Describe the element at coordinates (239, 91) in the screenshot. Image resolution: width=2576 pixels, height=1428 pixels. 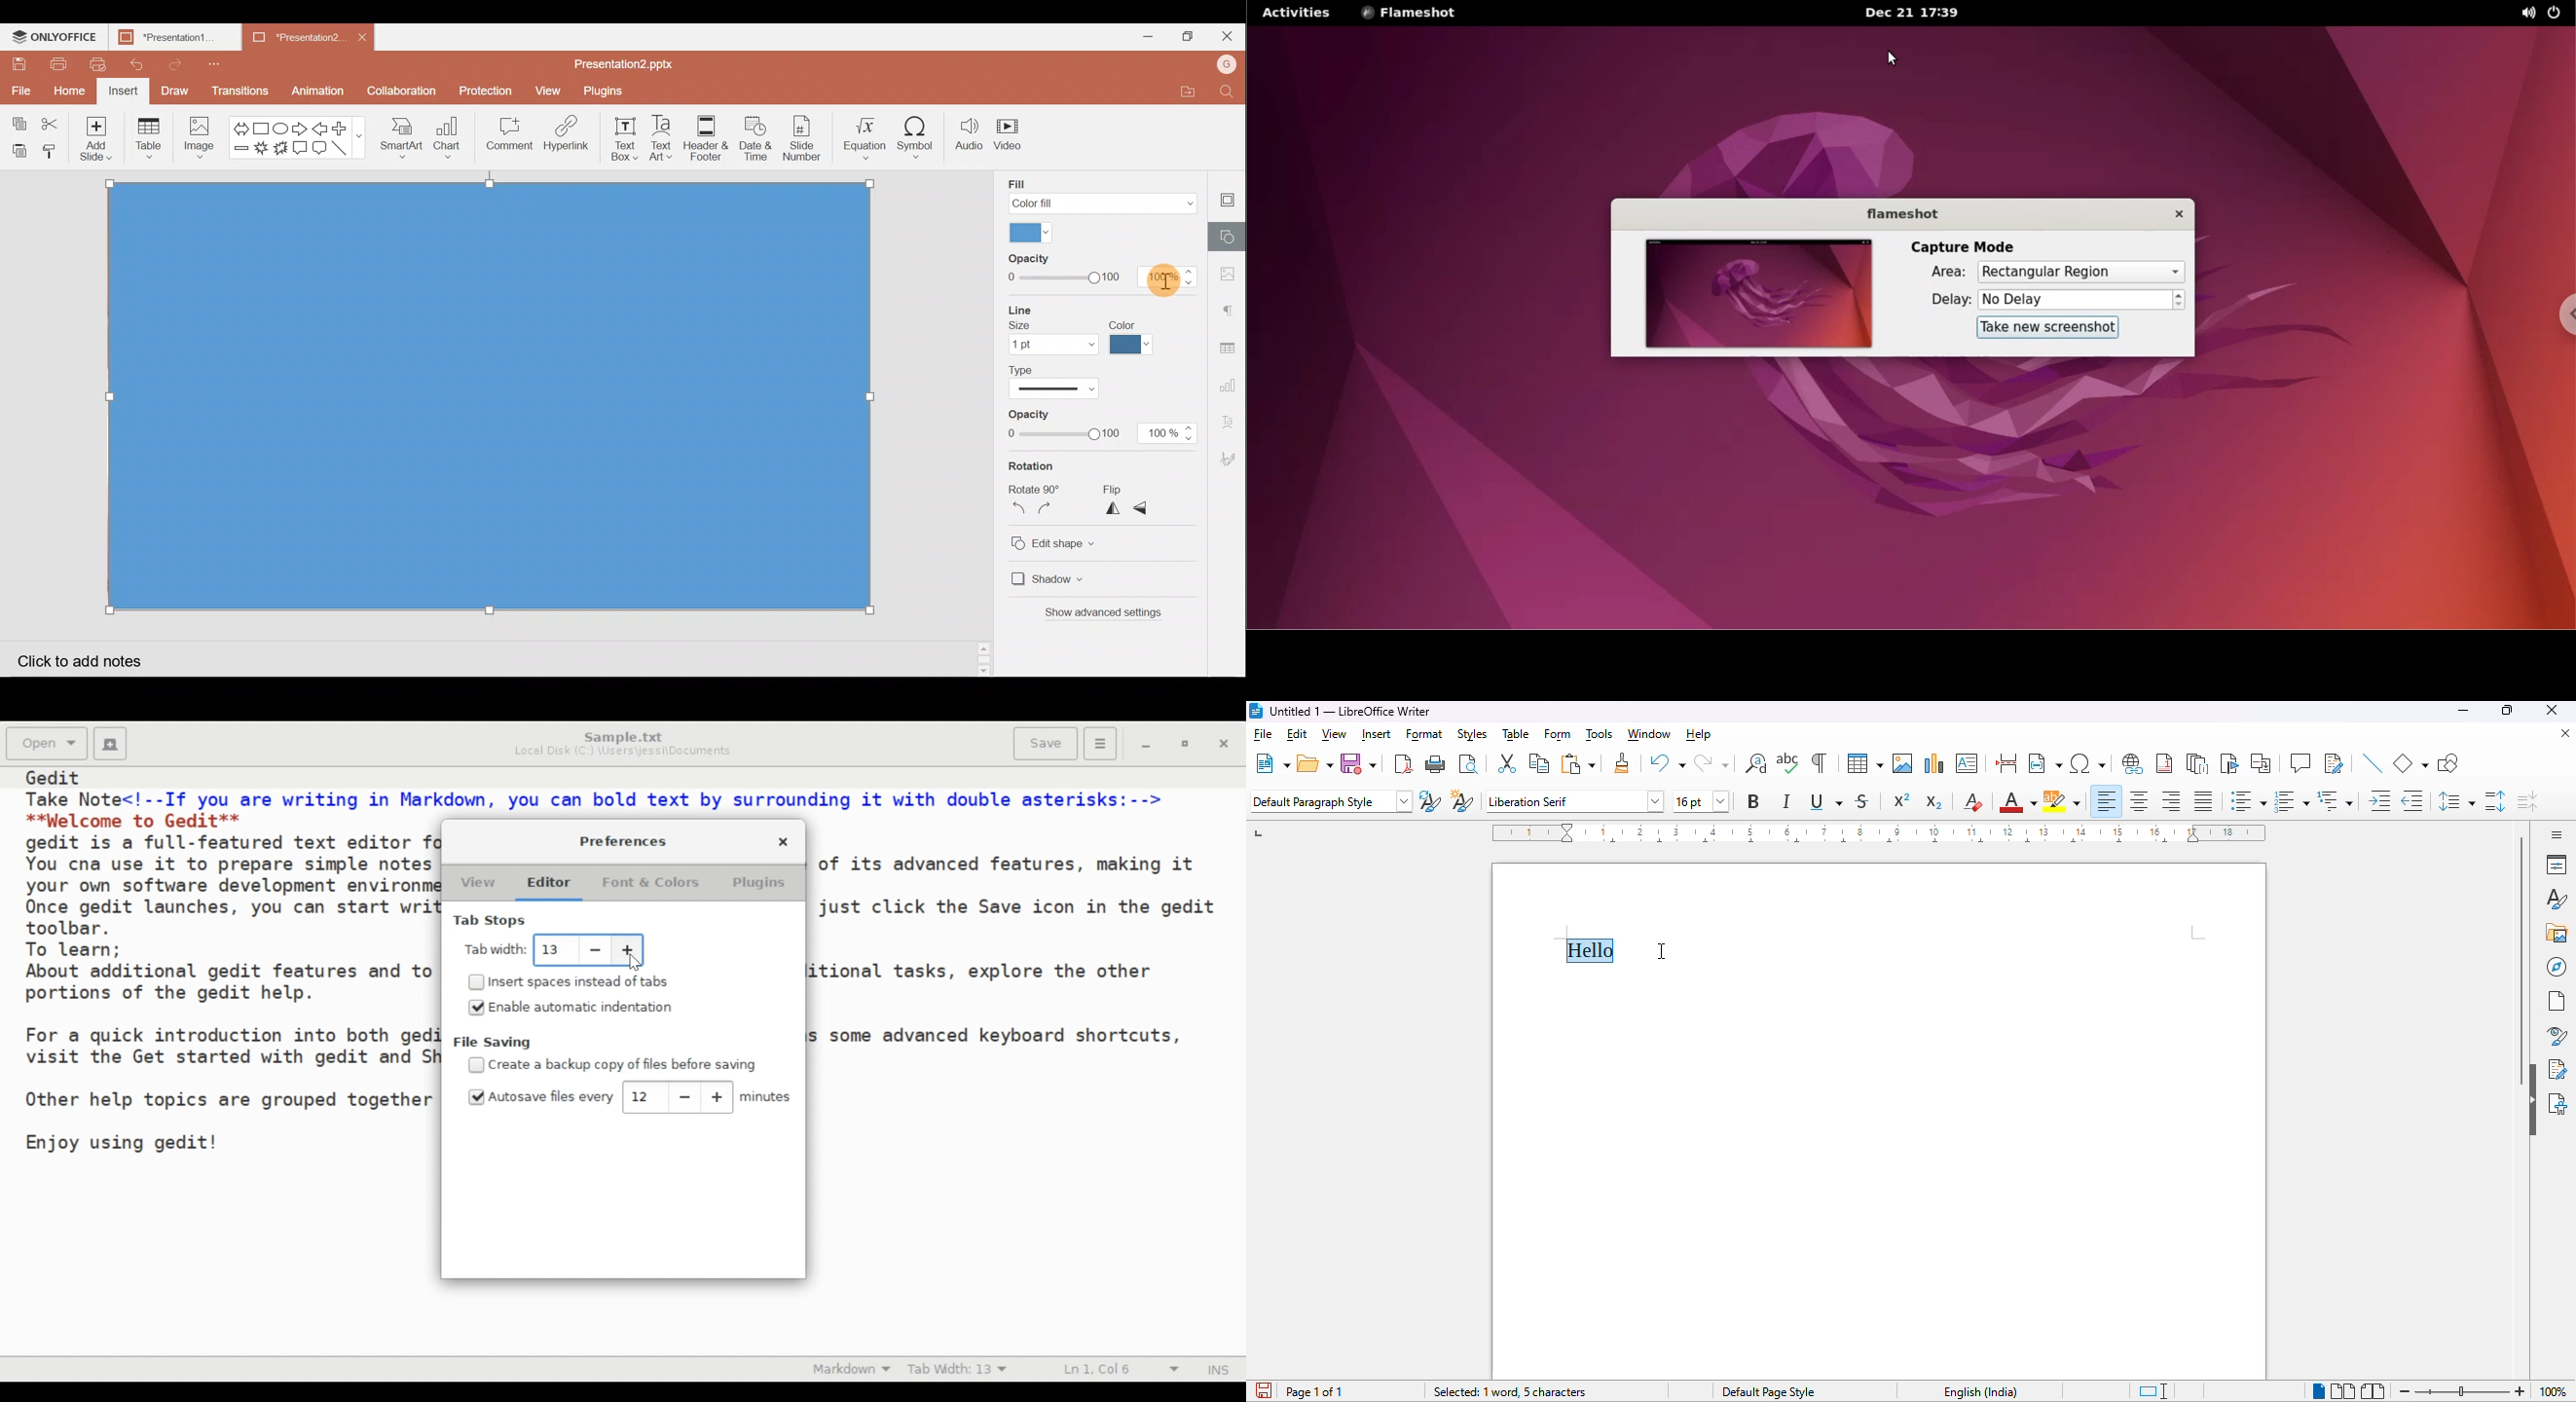
I see `Transitions` at that location.